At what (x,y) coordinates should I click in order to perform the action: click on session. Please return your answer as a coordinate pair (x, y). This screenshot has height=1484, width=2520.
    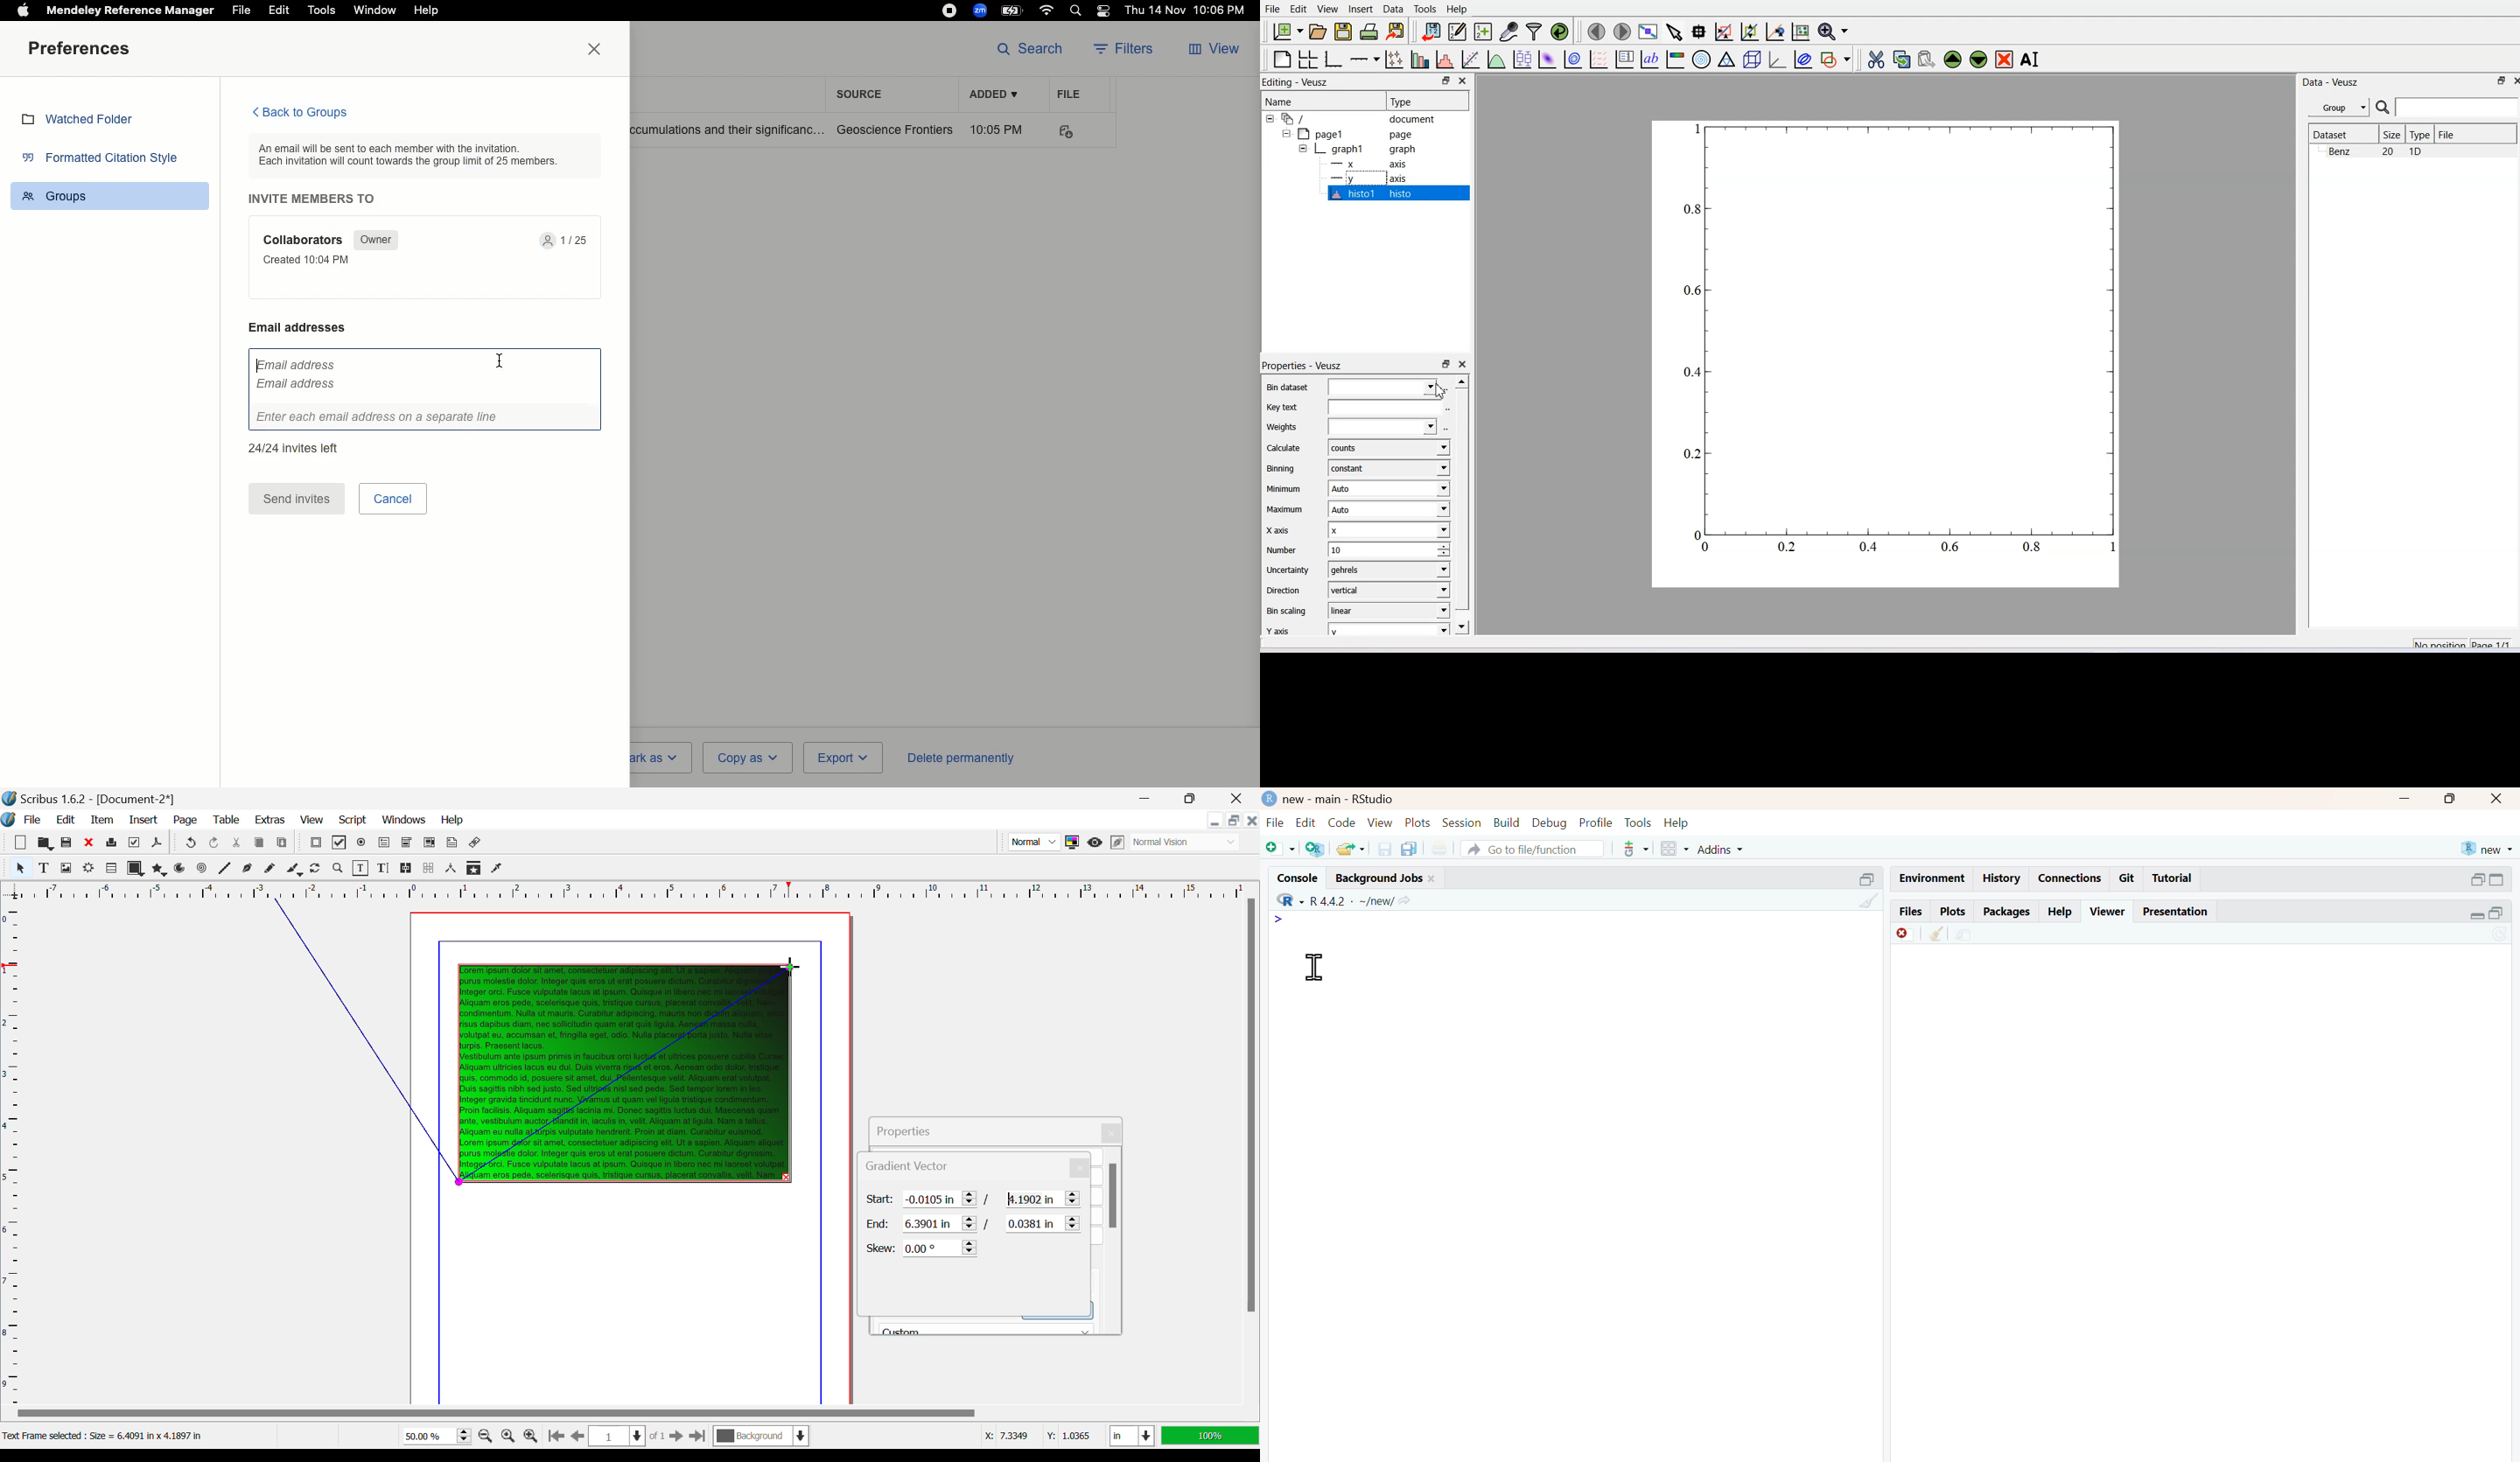
    Looking at the image, I should click on (1461, 823).